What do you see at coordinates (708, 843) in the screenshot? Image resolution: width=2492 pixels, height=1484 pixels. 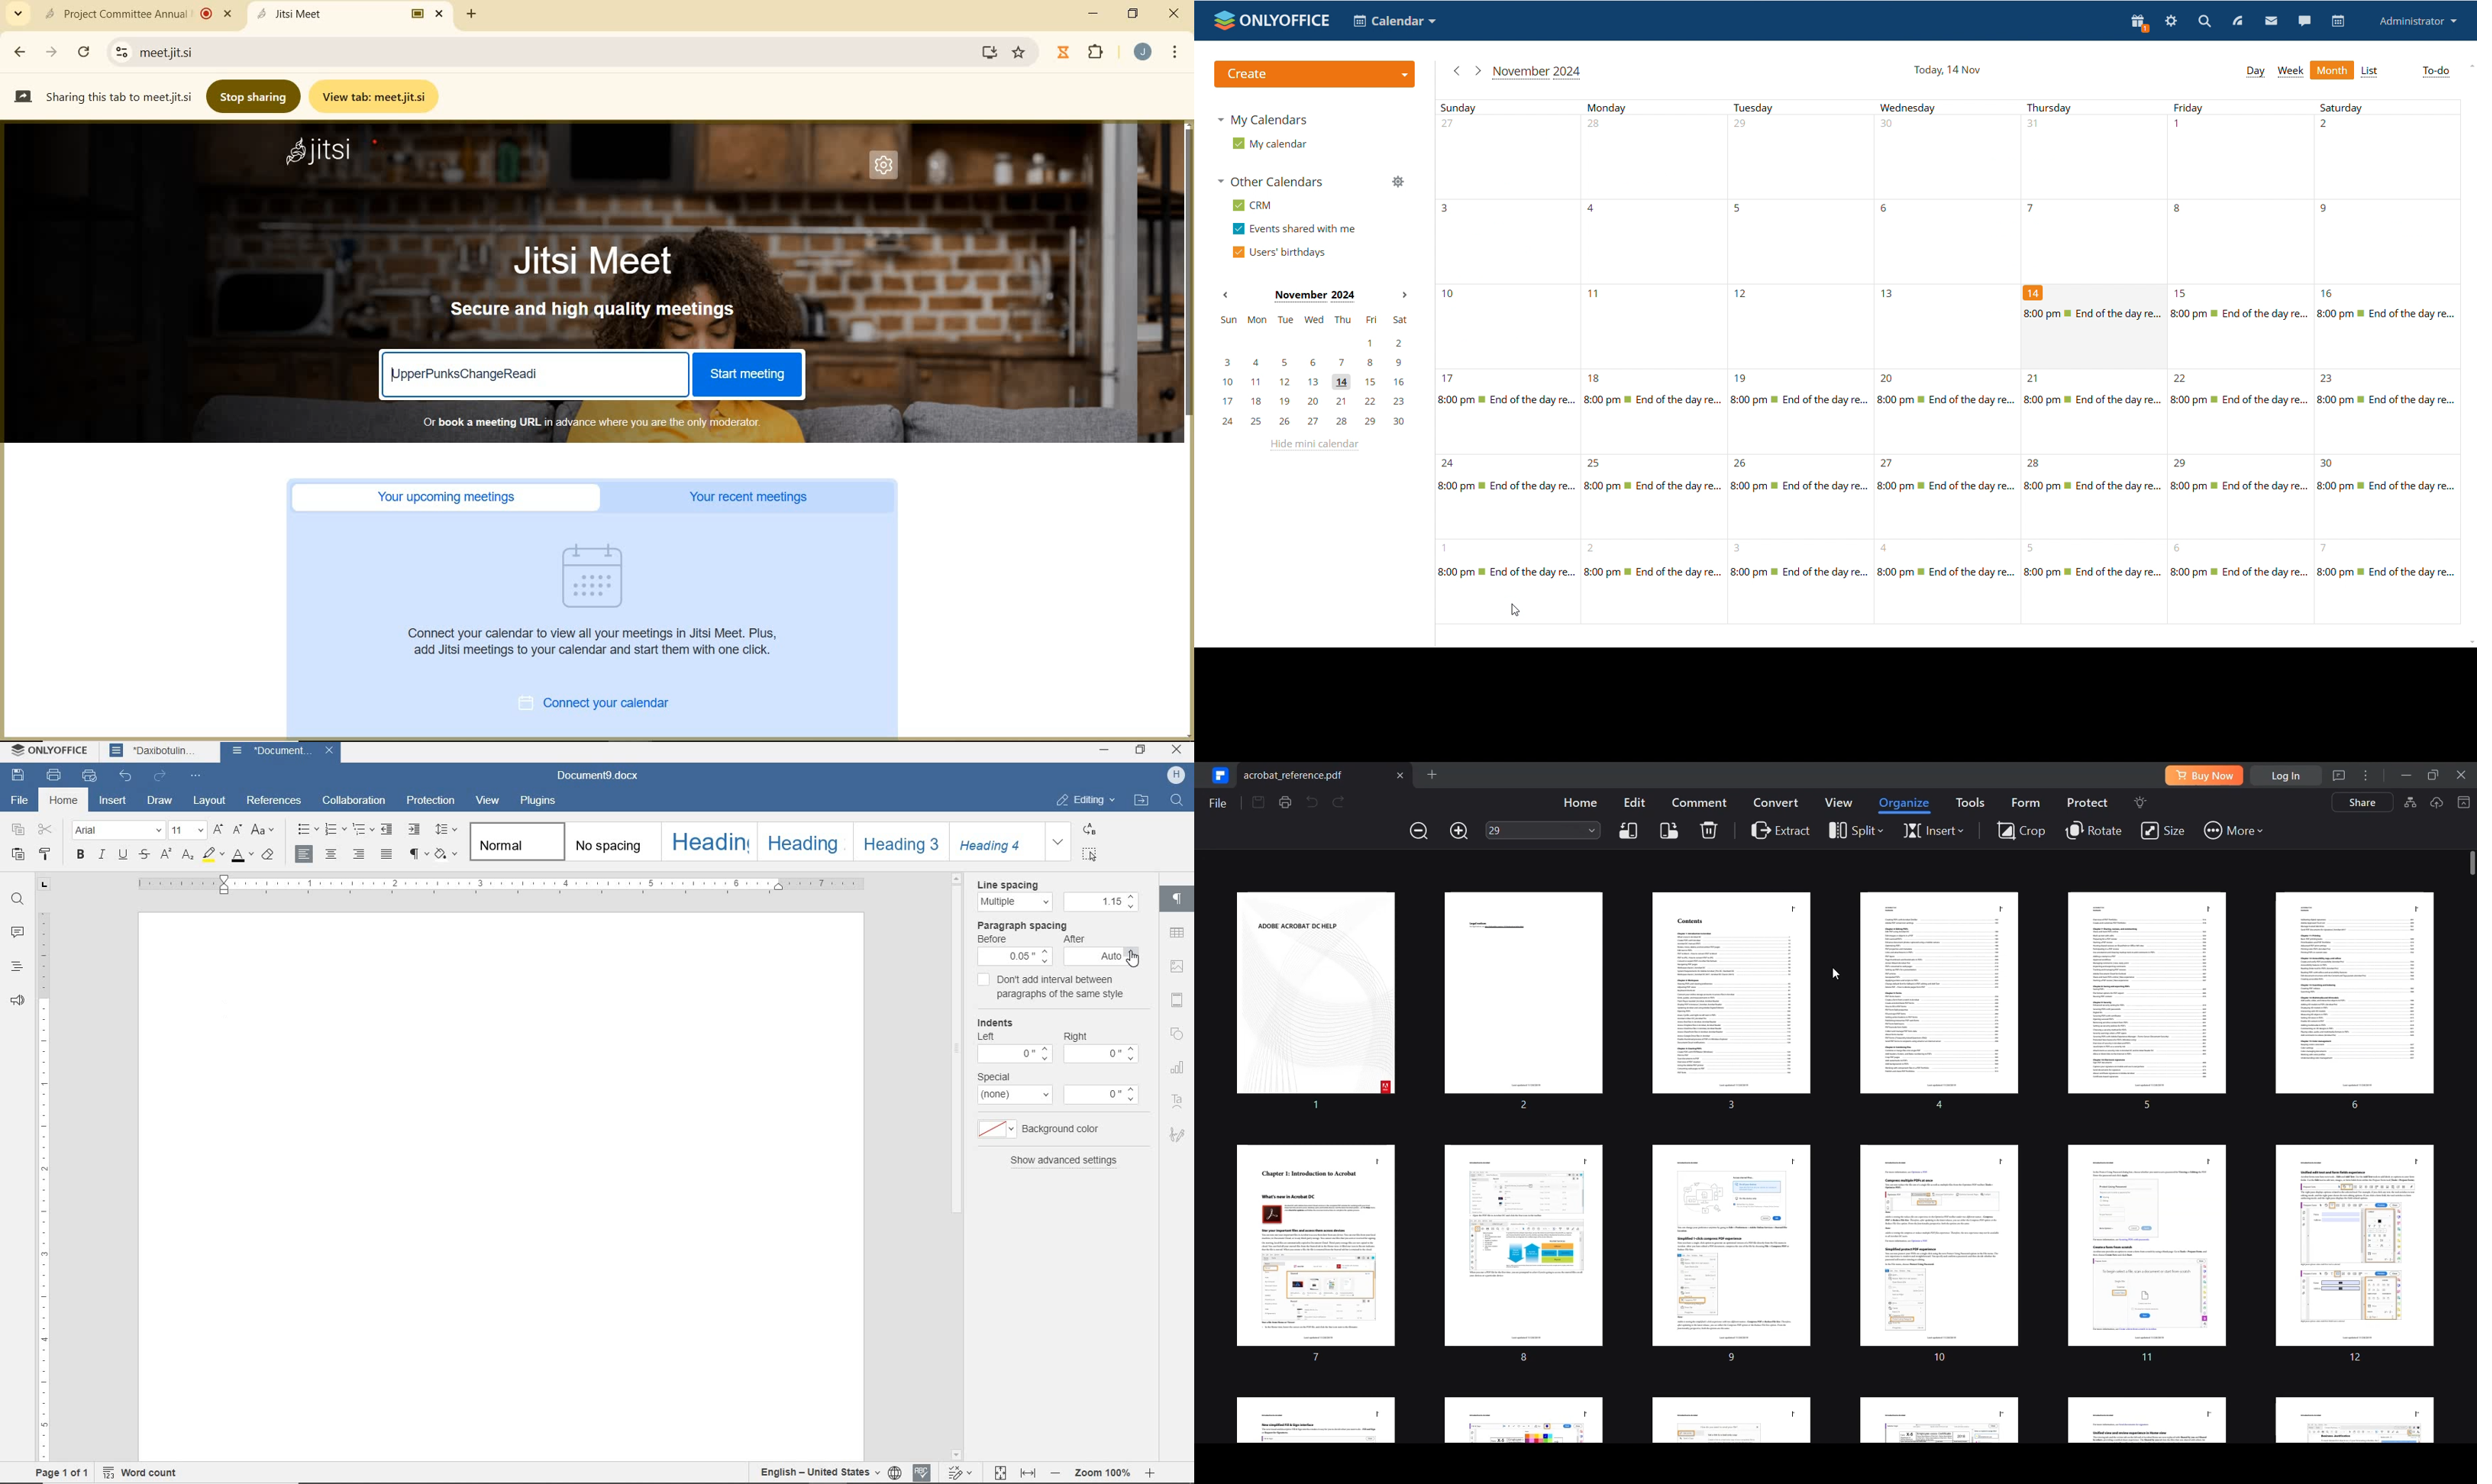 I see `heading 1` at bounding box center [708, 843].